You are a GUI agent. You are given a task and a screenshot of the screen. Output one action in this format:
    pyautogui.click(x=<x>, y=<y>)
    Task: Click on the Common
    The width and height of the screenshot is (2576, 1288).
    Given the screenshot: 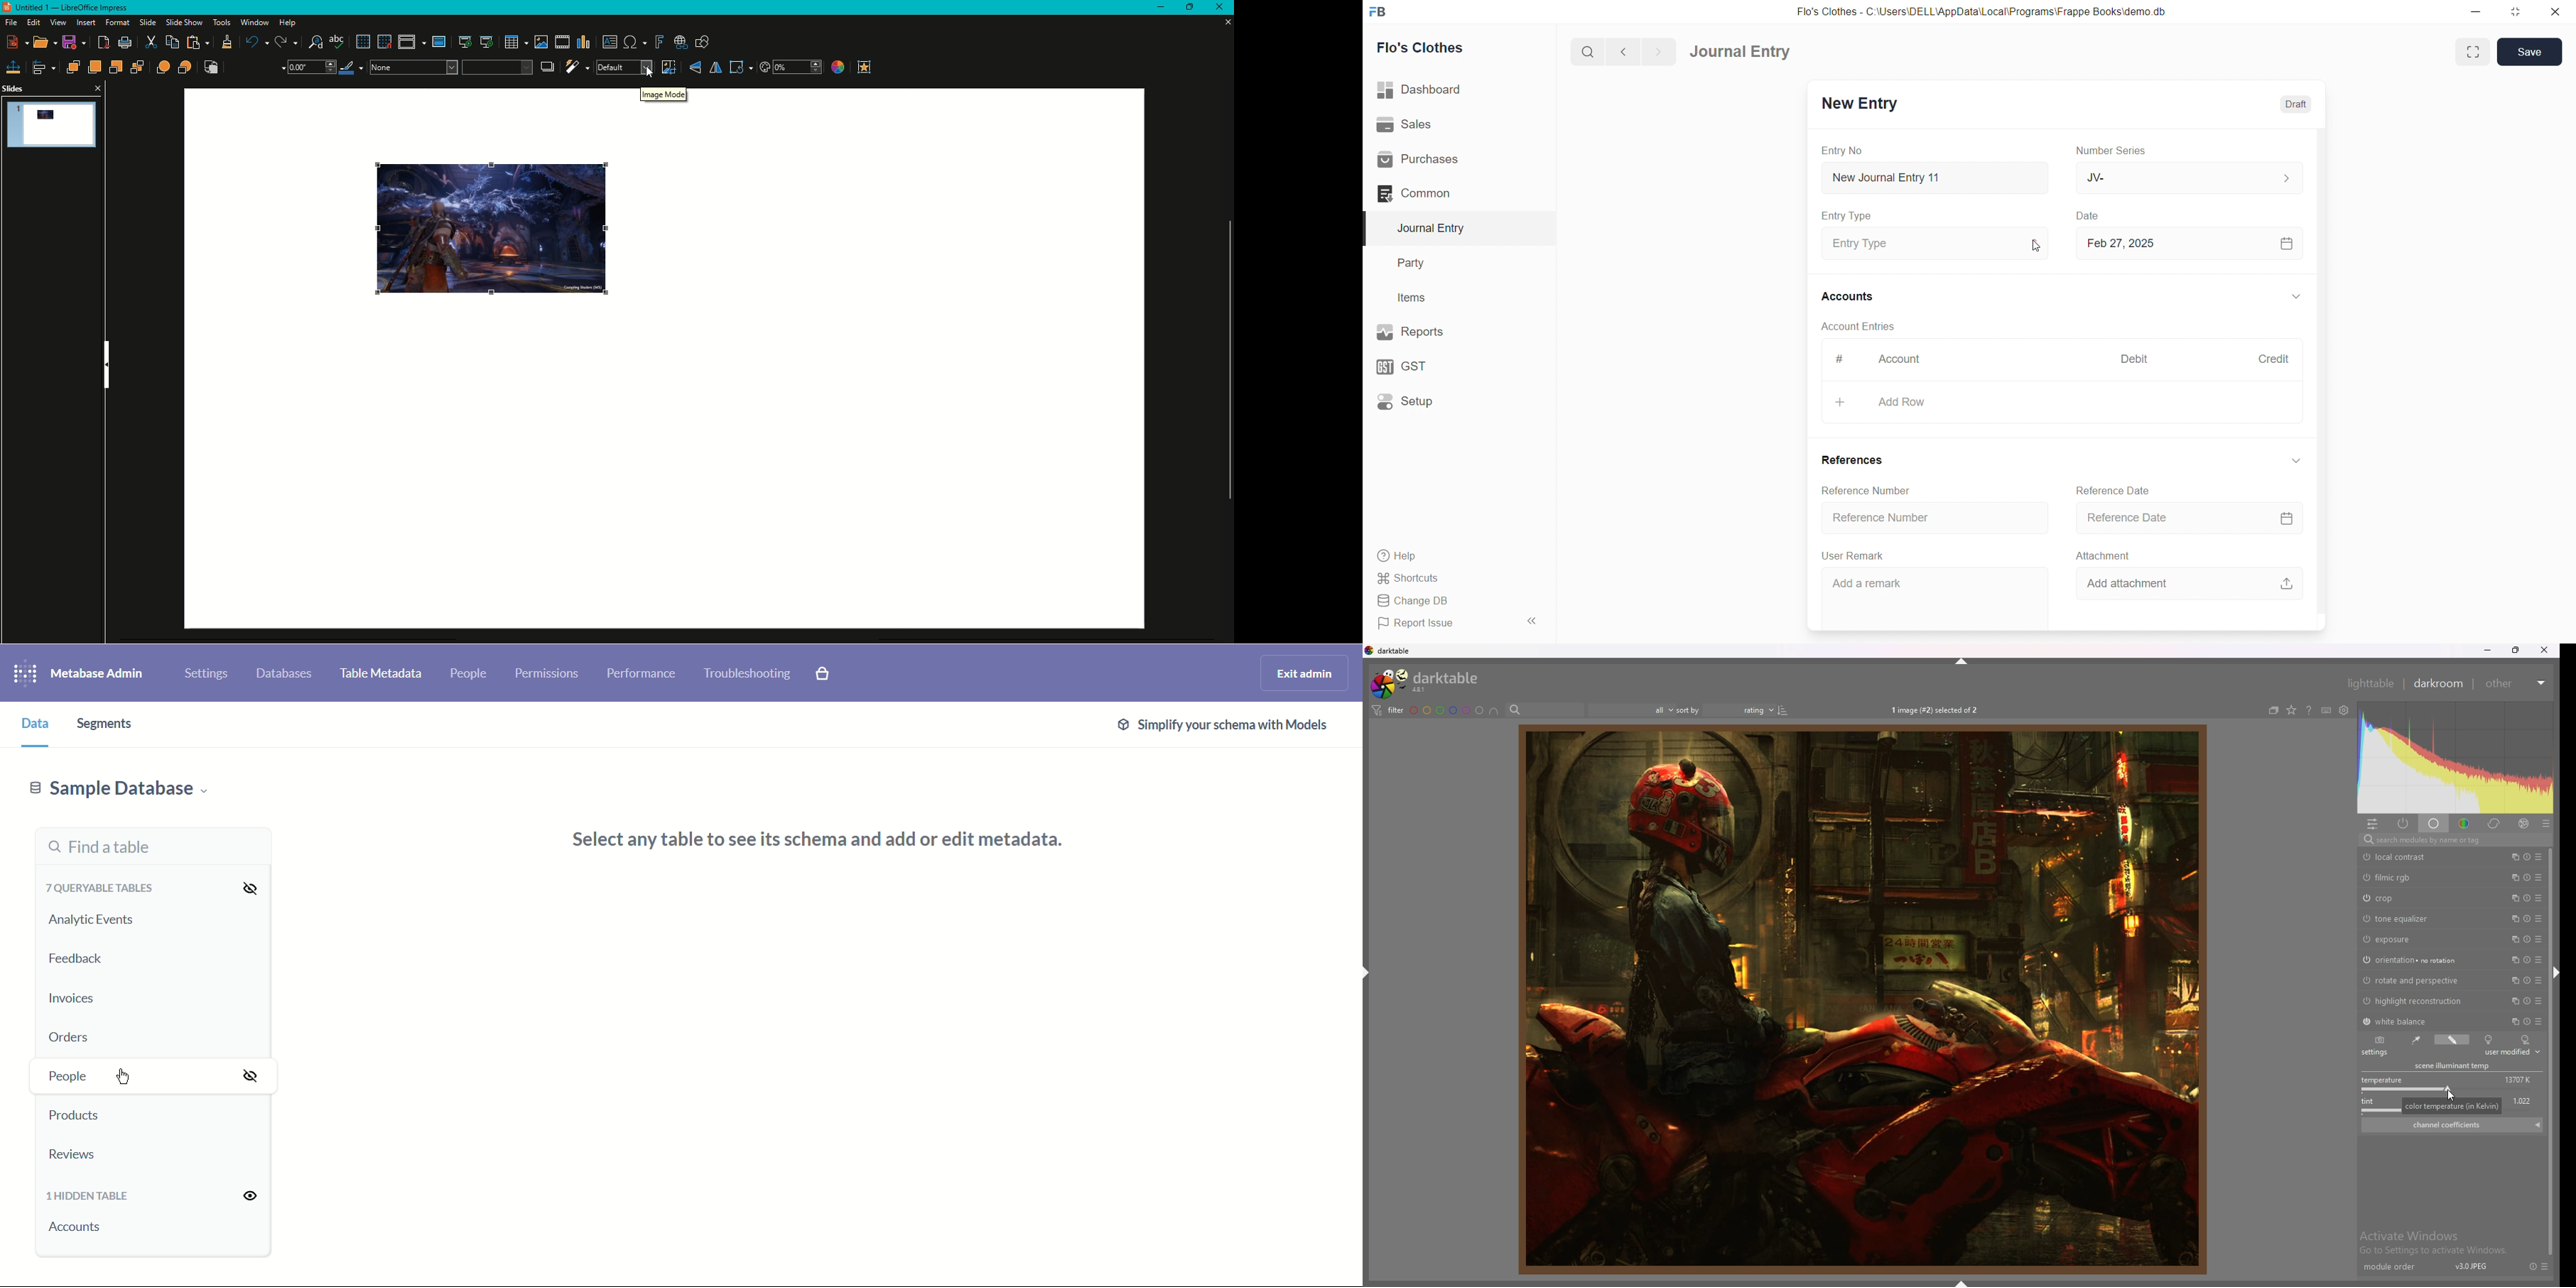 What is the action you would take?
    pyautogui.click(x=1438, y=194)
    